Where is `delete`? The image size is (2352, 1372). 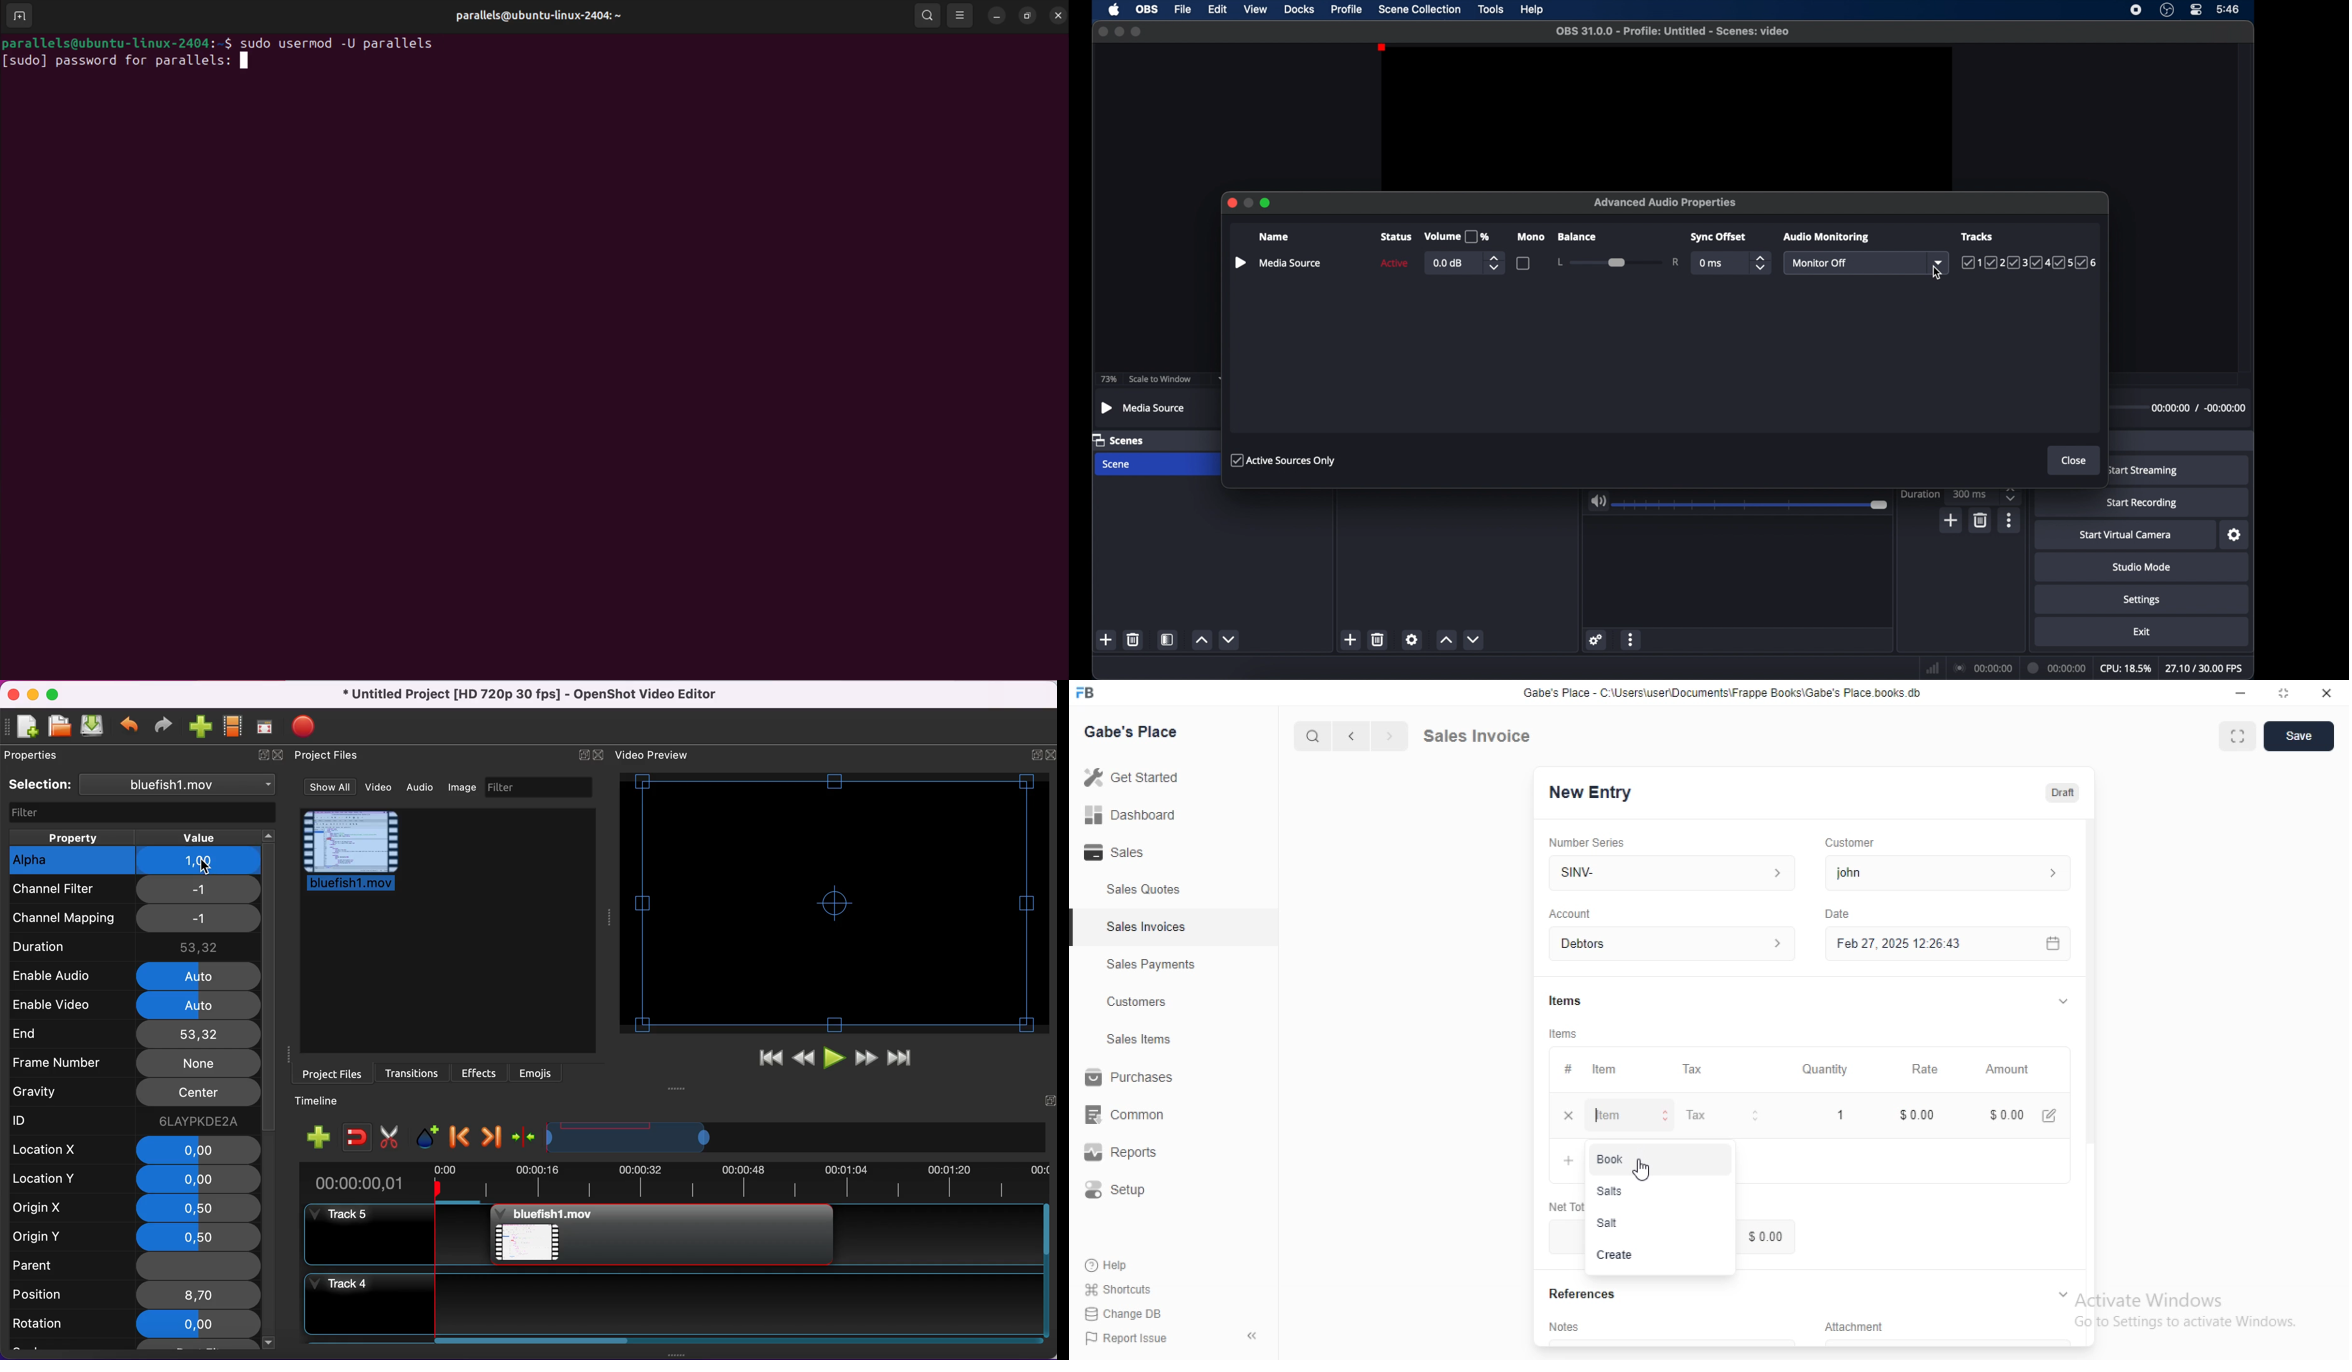 delete is located at coordinates (1980, 519).